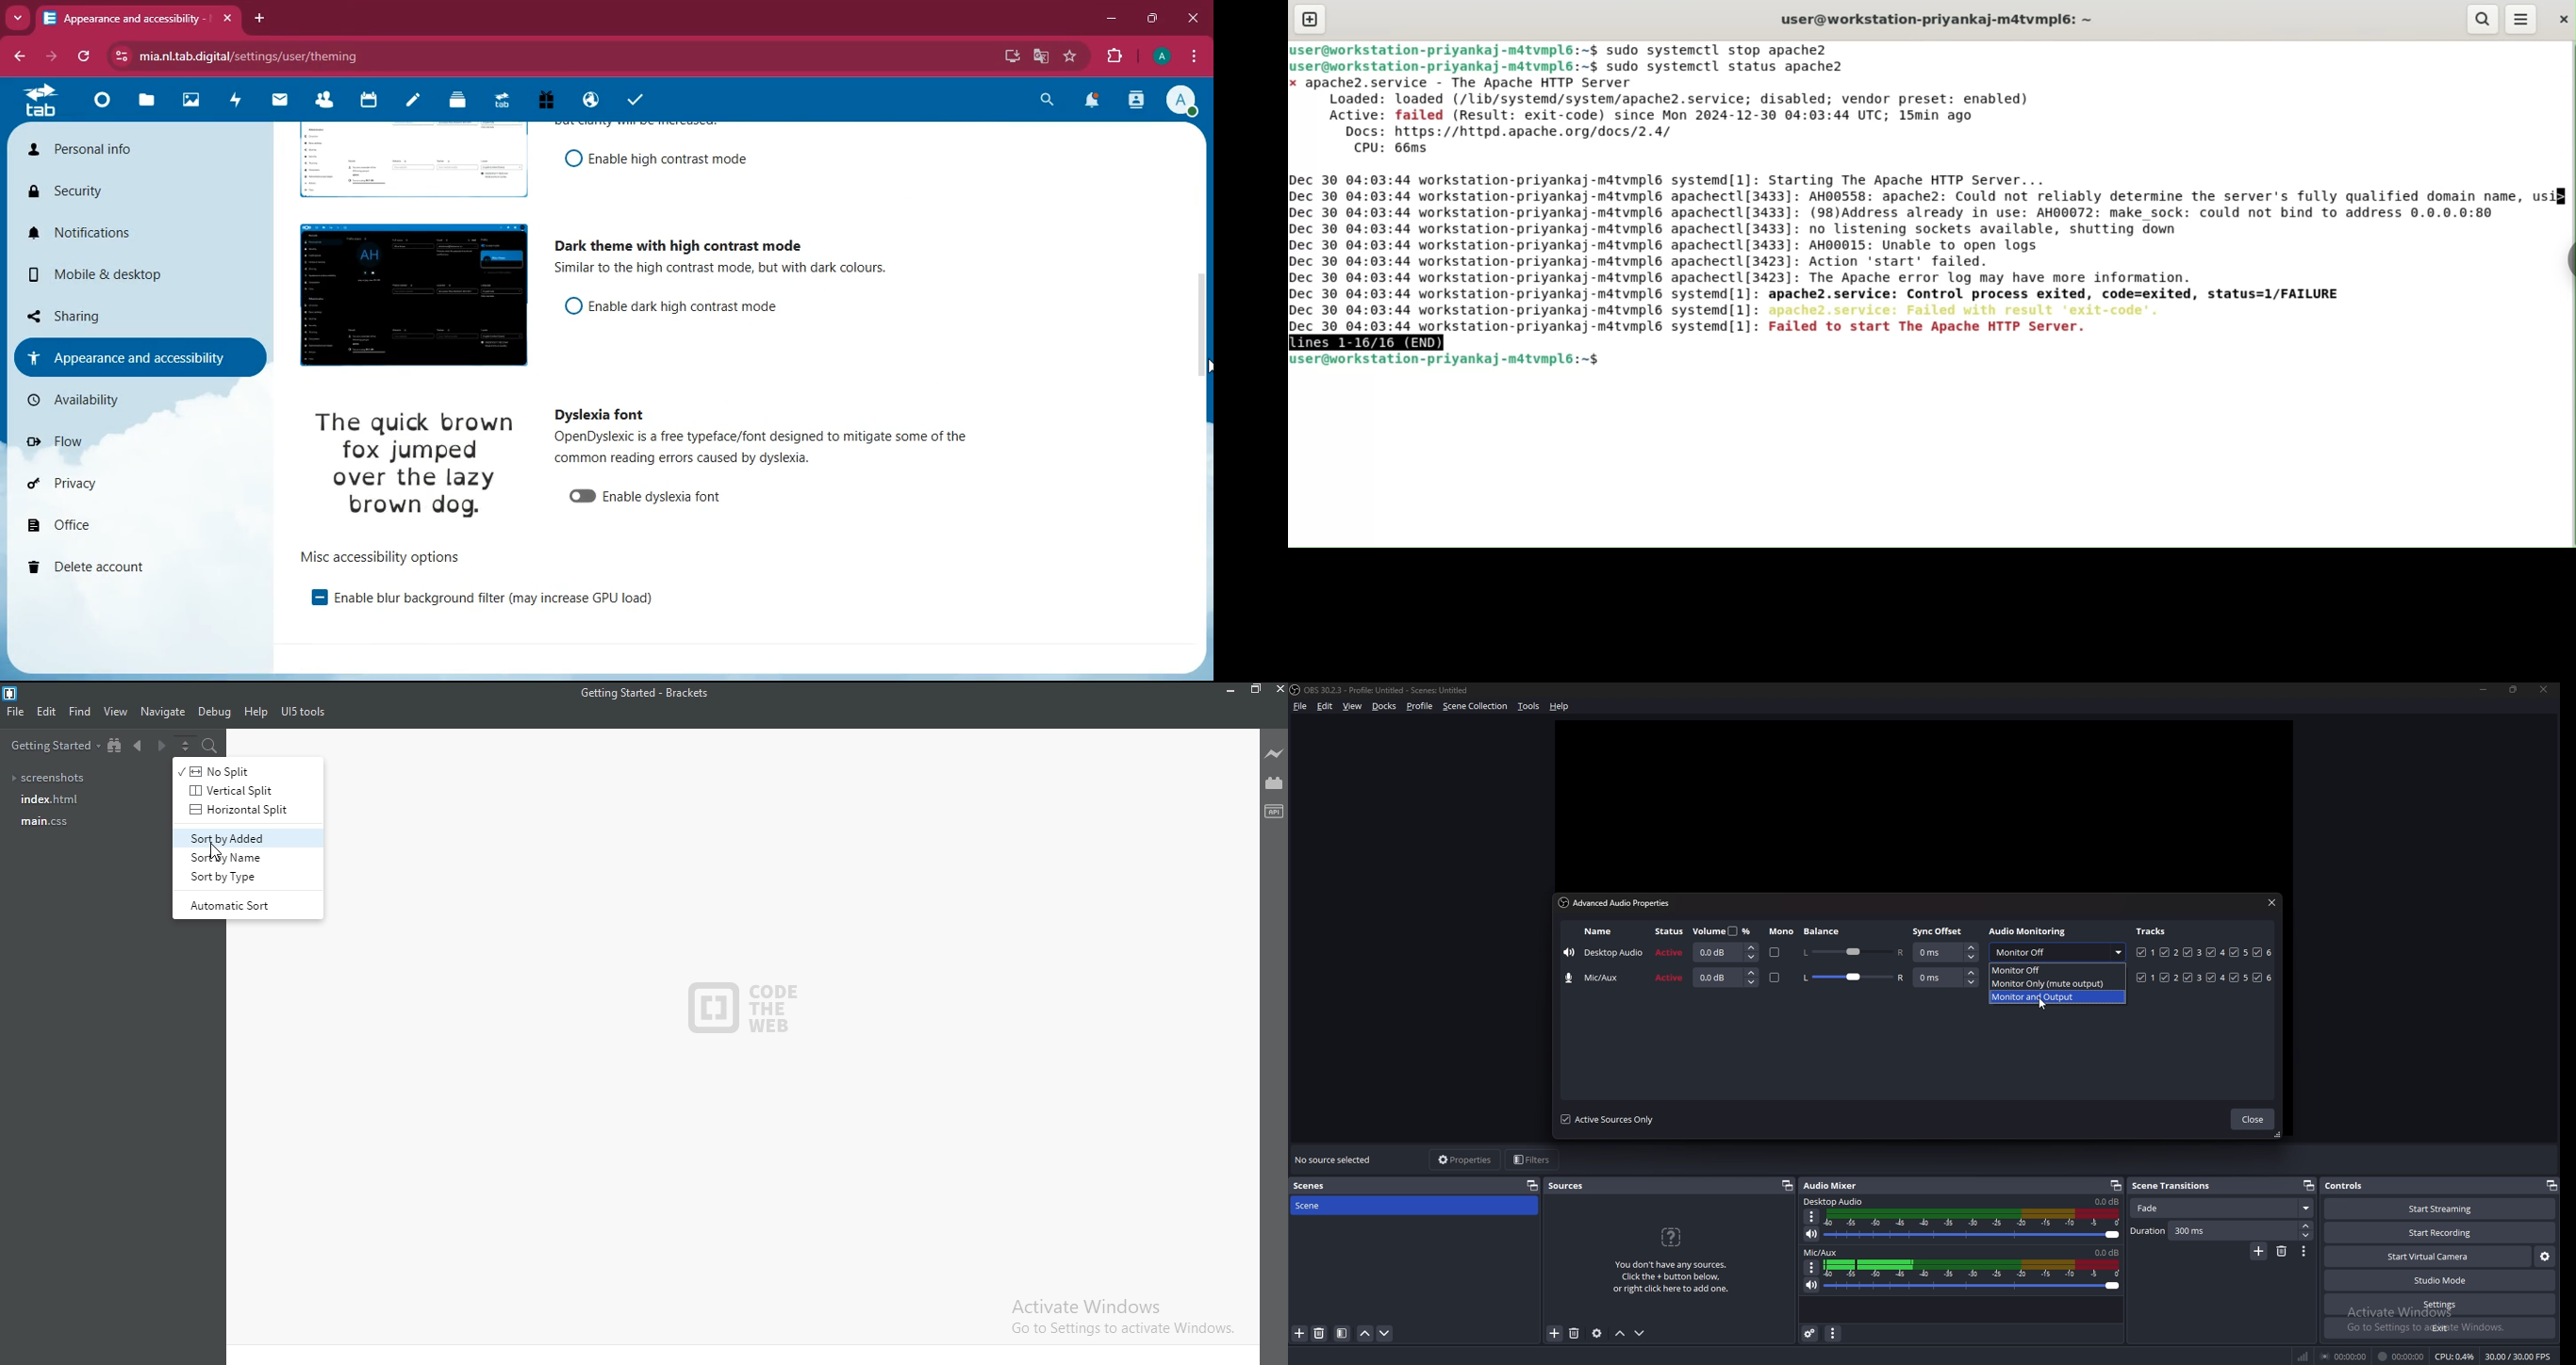  What do you see at coordinates (1813, 1217) in the screenshot?
I see `options` at bounding box center [1813, 1217].